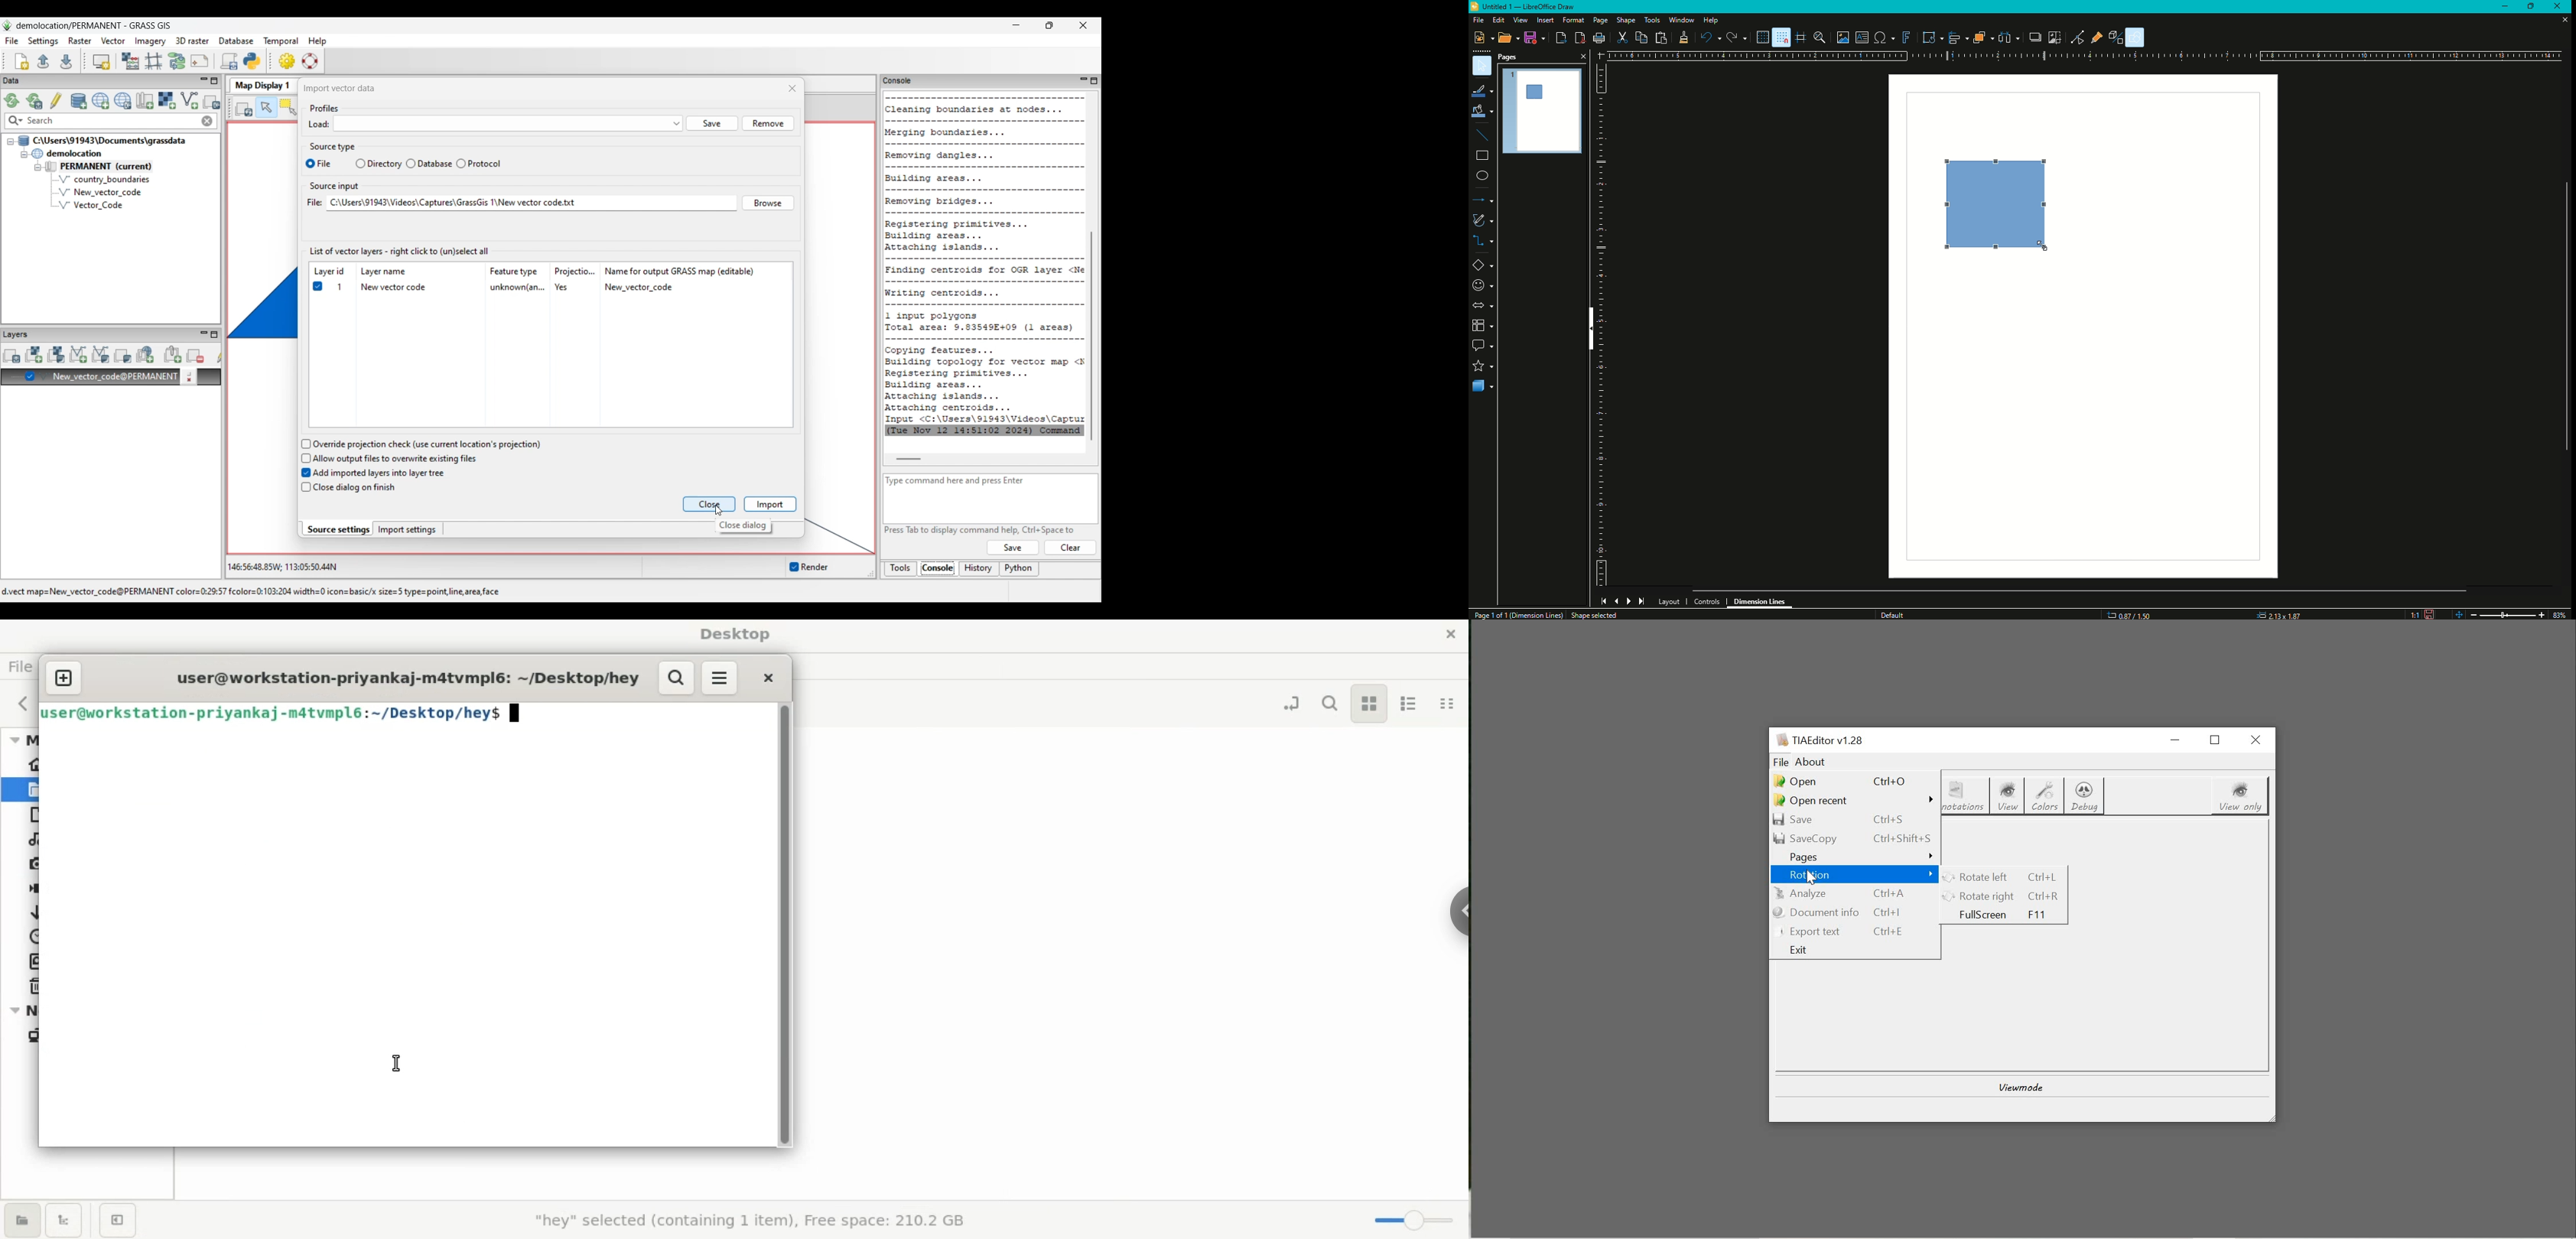 The image size is (2576, 1260). I want to click on cursor, so click(401, 1062).